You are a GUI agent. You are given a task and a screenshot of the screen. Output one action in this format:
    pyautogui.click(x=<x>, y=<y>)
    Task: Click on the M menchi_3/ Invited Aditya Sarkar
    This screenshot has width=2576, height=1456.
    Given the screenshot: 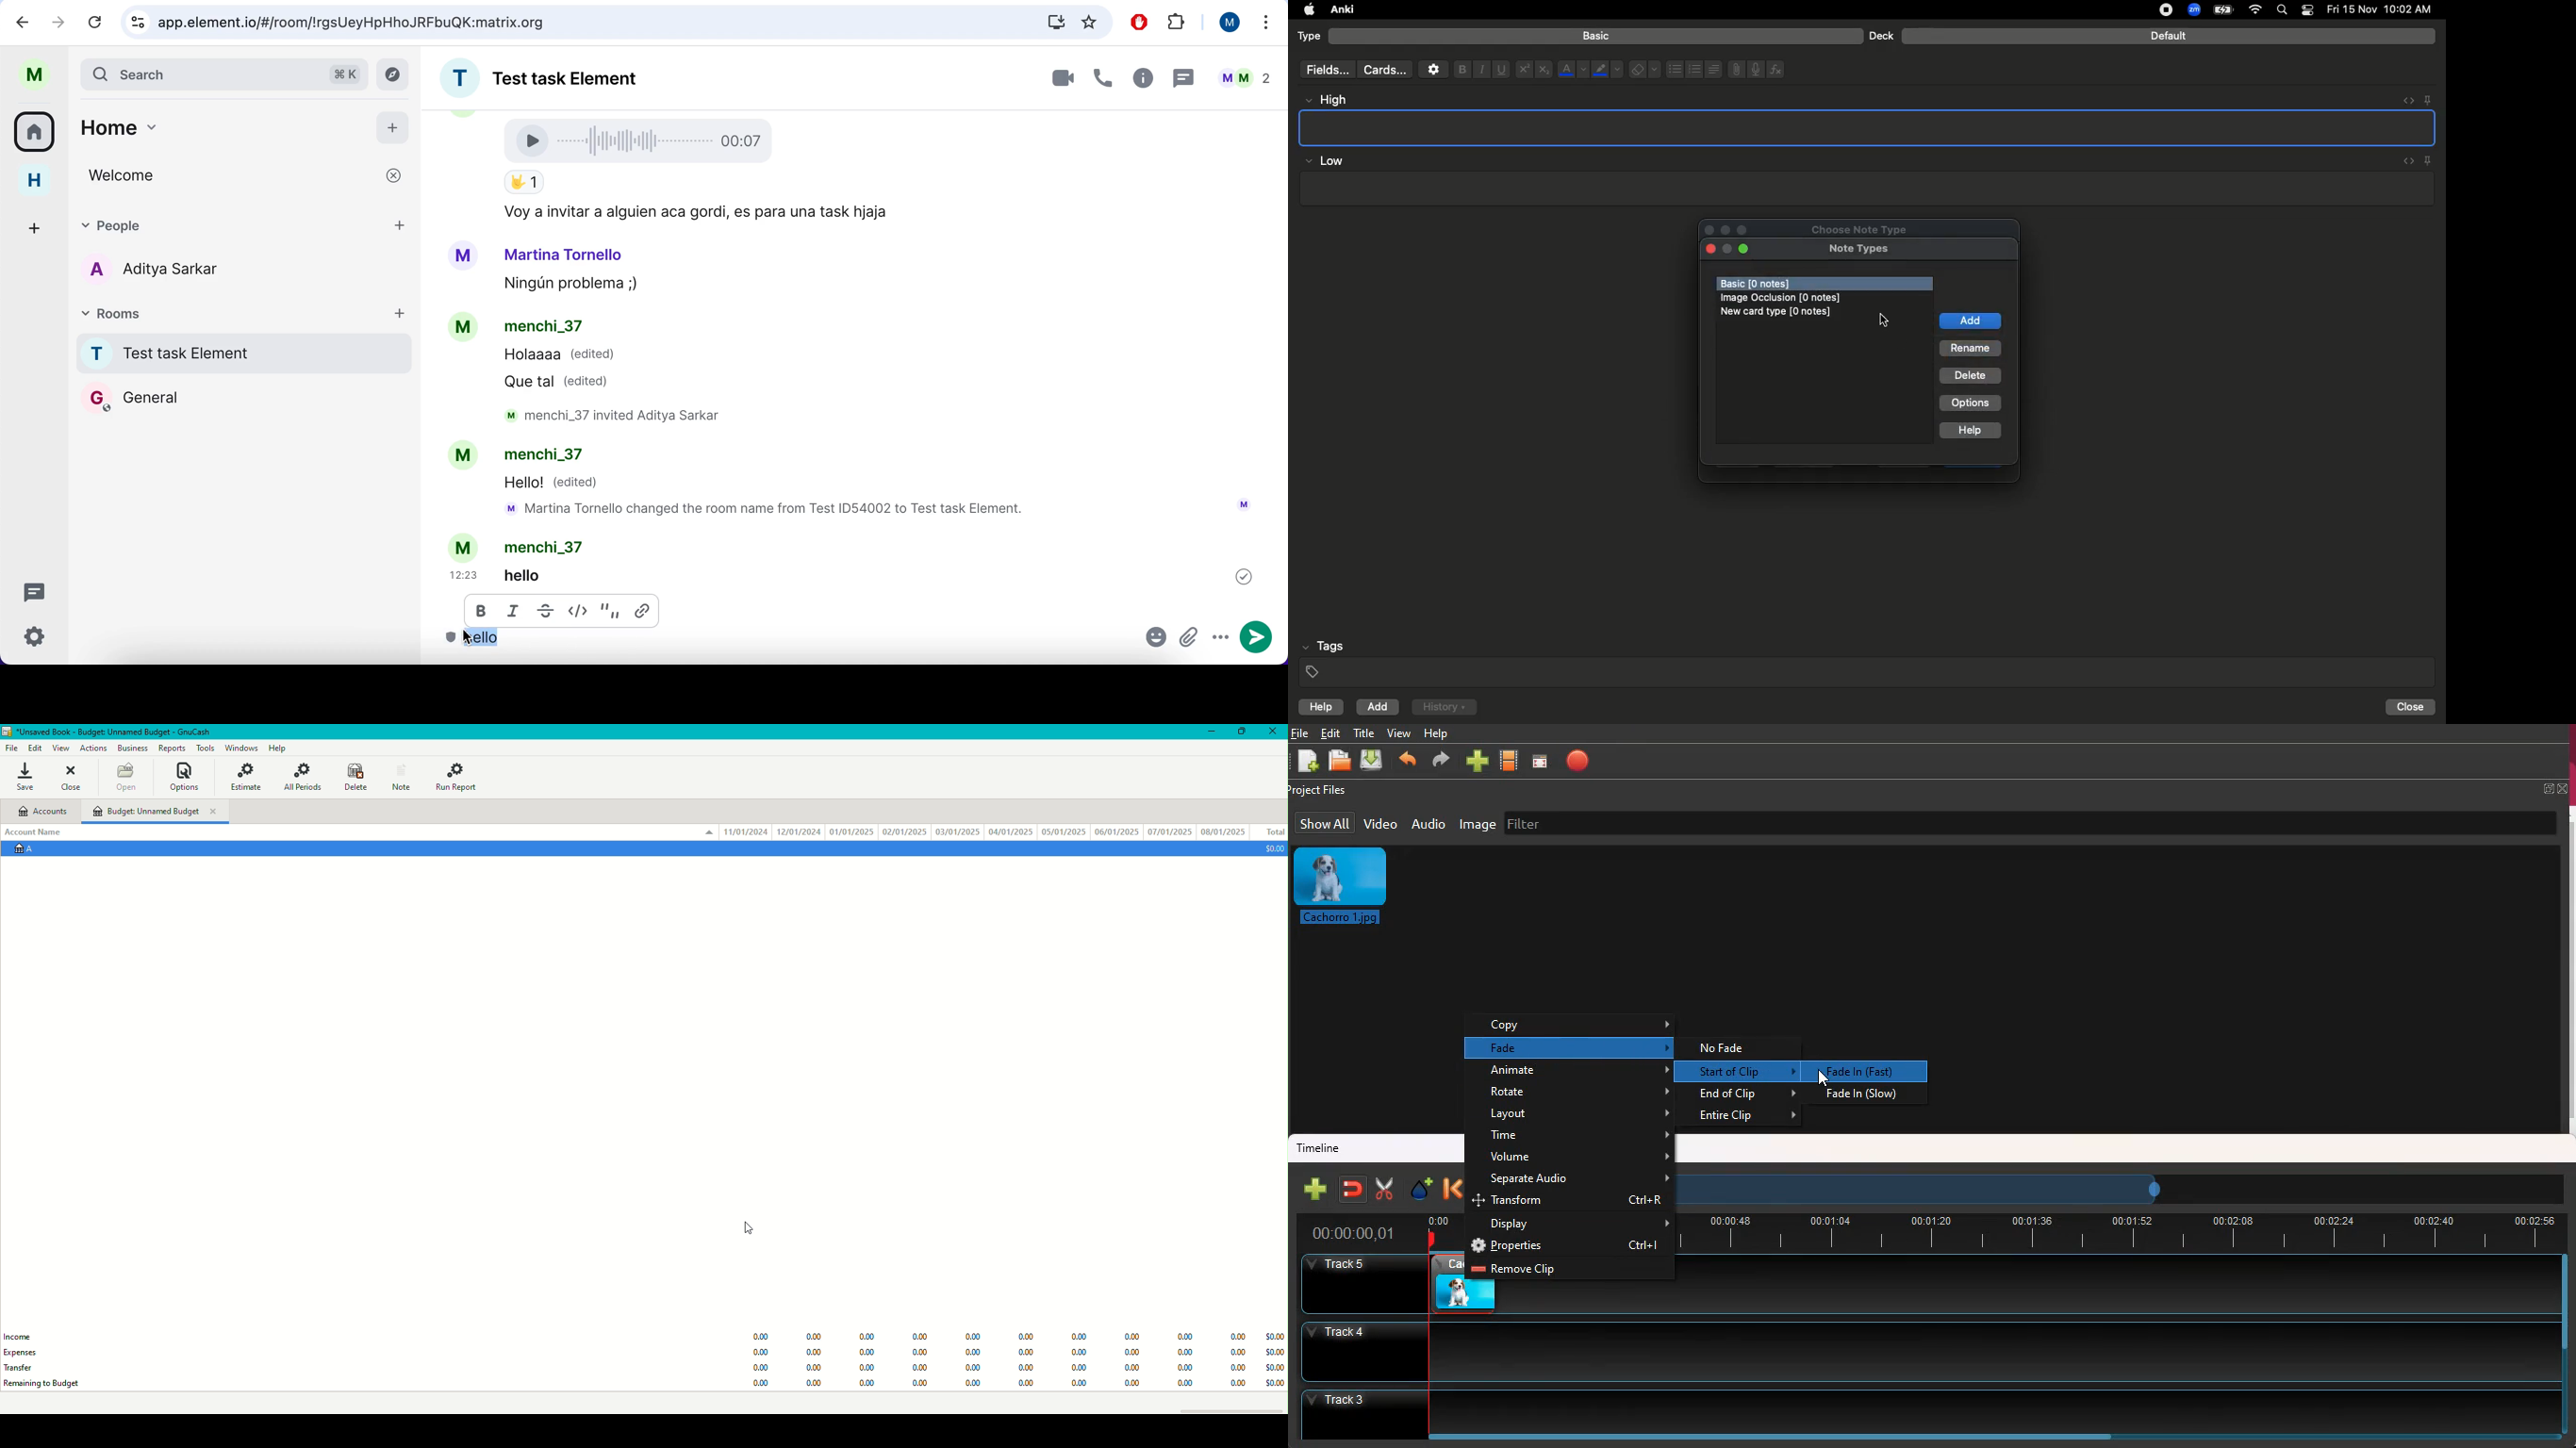 What is the action you would take?
    pyautogui.click(x=621, y=415)
    